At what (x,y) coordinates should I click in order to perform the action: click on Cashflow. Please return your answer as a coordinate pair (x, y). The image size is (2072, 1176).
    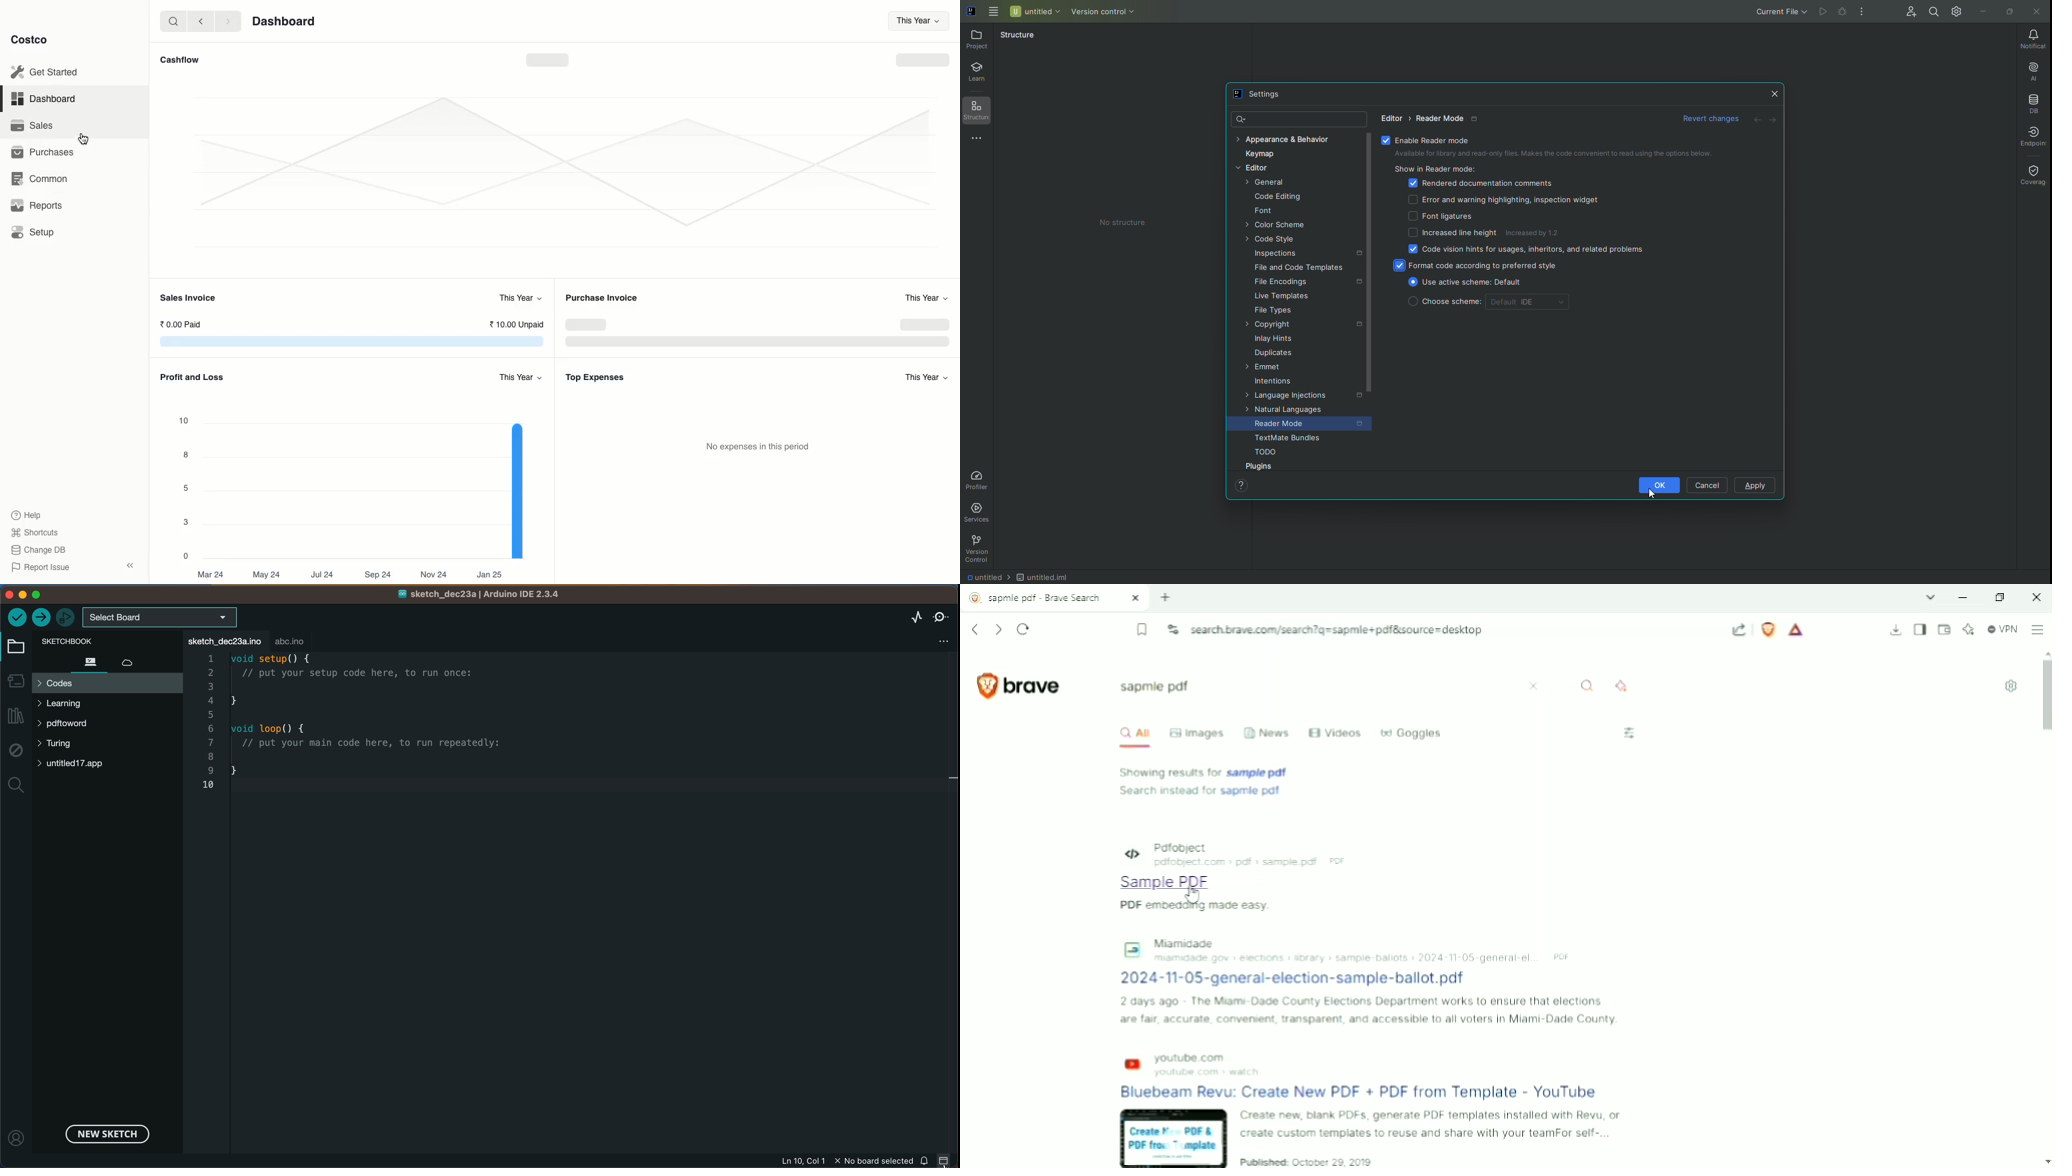
    Looking at the image, I should click on (179, 60).